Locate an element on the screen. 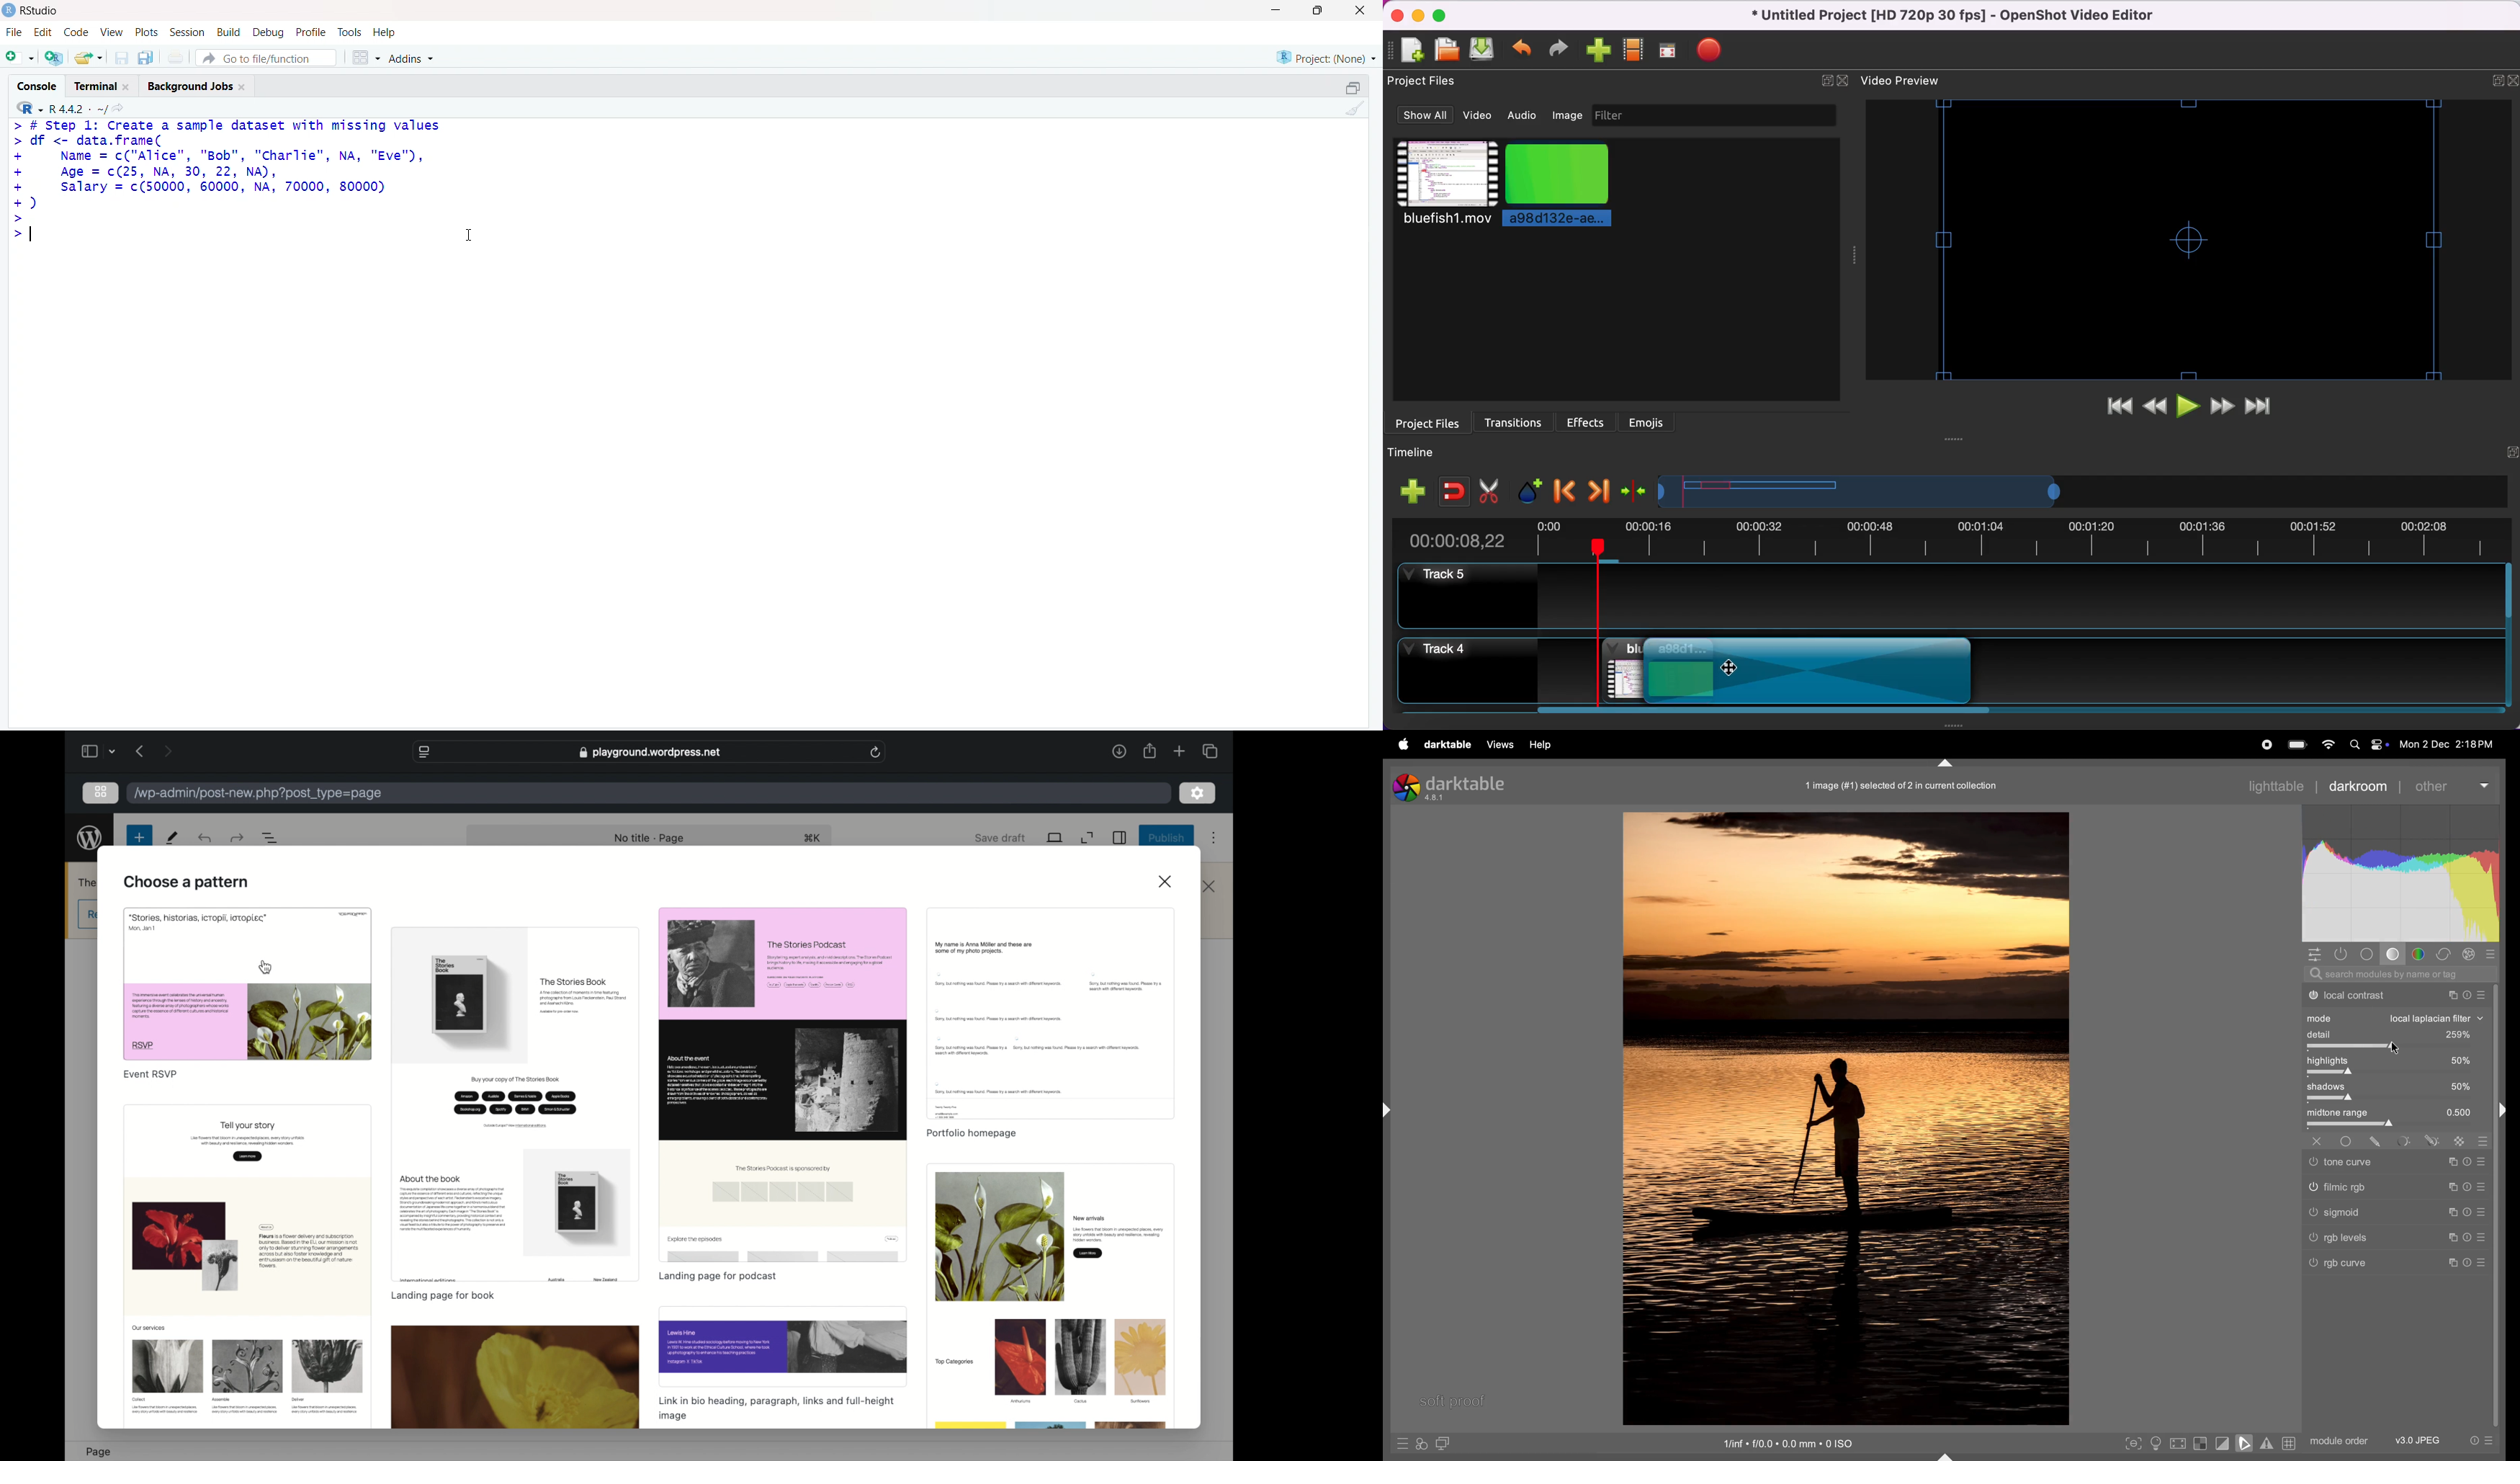 Image resolution: width=2520 pixels, height=1484 pixels. choose a pattern is located at coordinates (186, 883).